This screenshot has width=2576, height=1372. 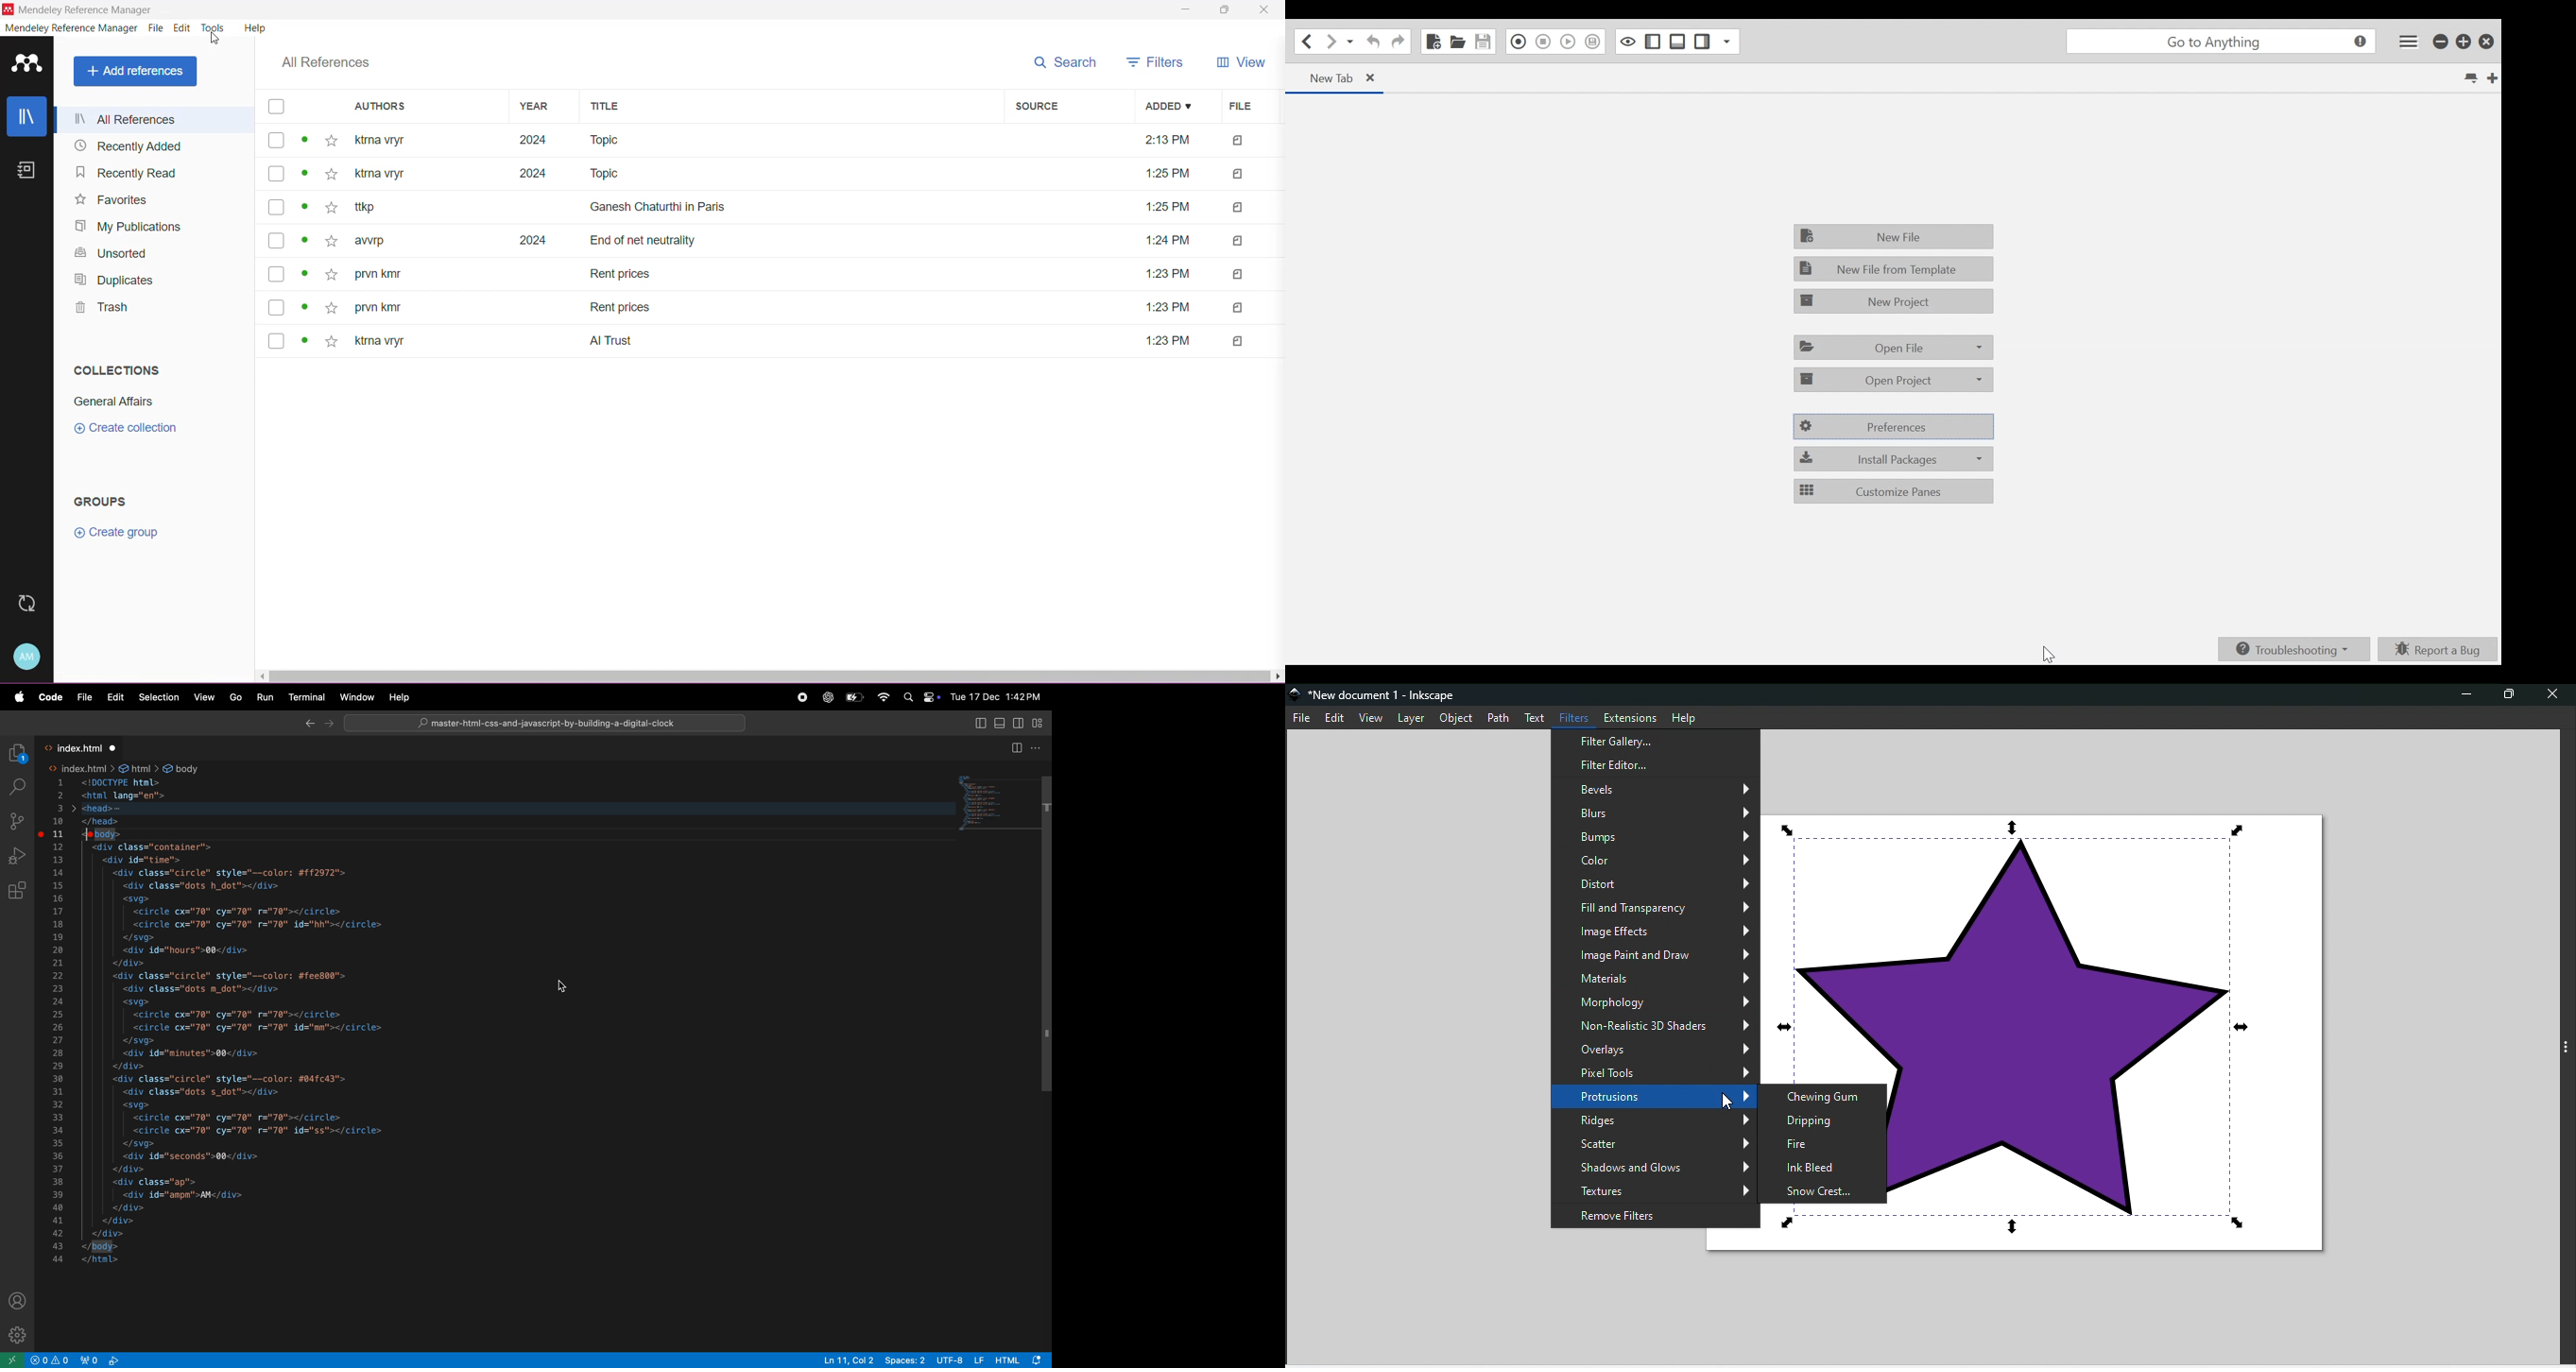 I want to click on title, so click(x=623, y=309).